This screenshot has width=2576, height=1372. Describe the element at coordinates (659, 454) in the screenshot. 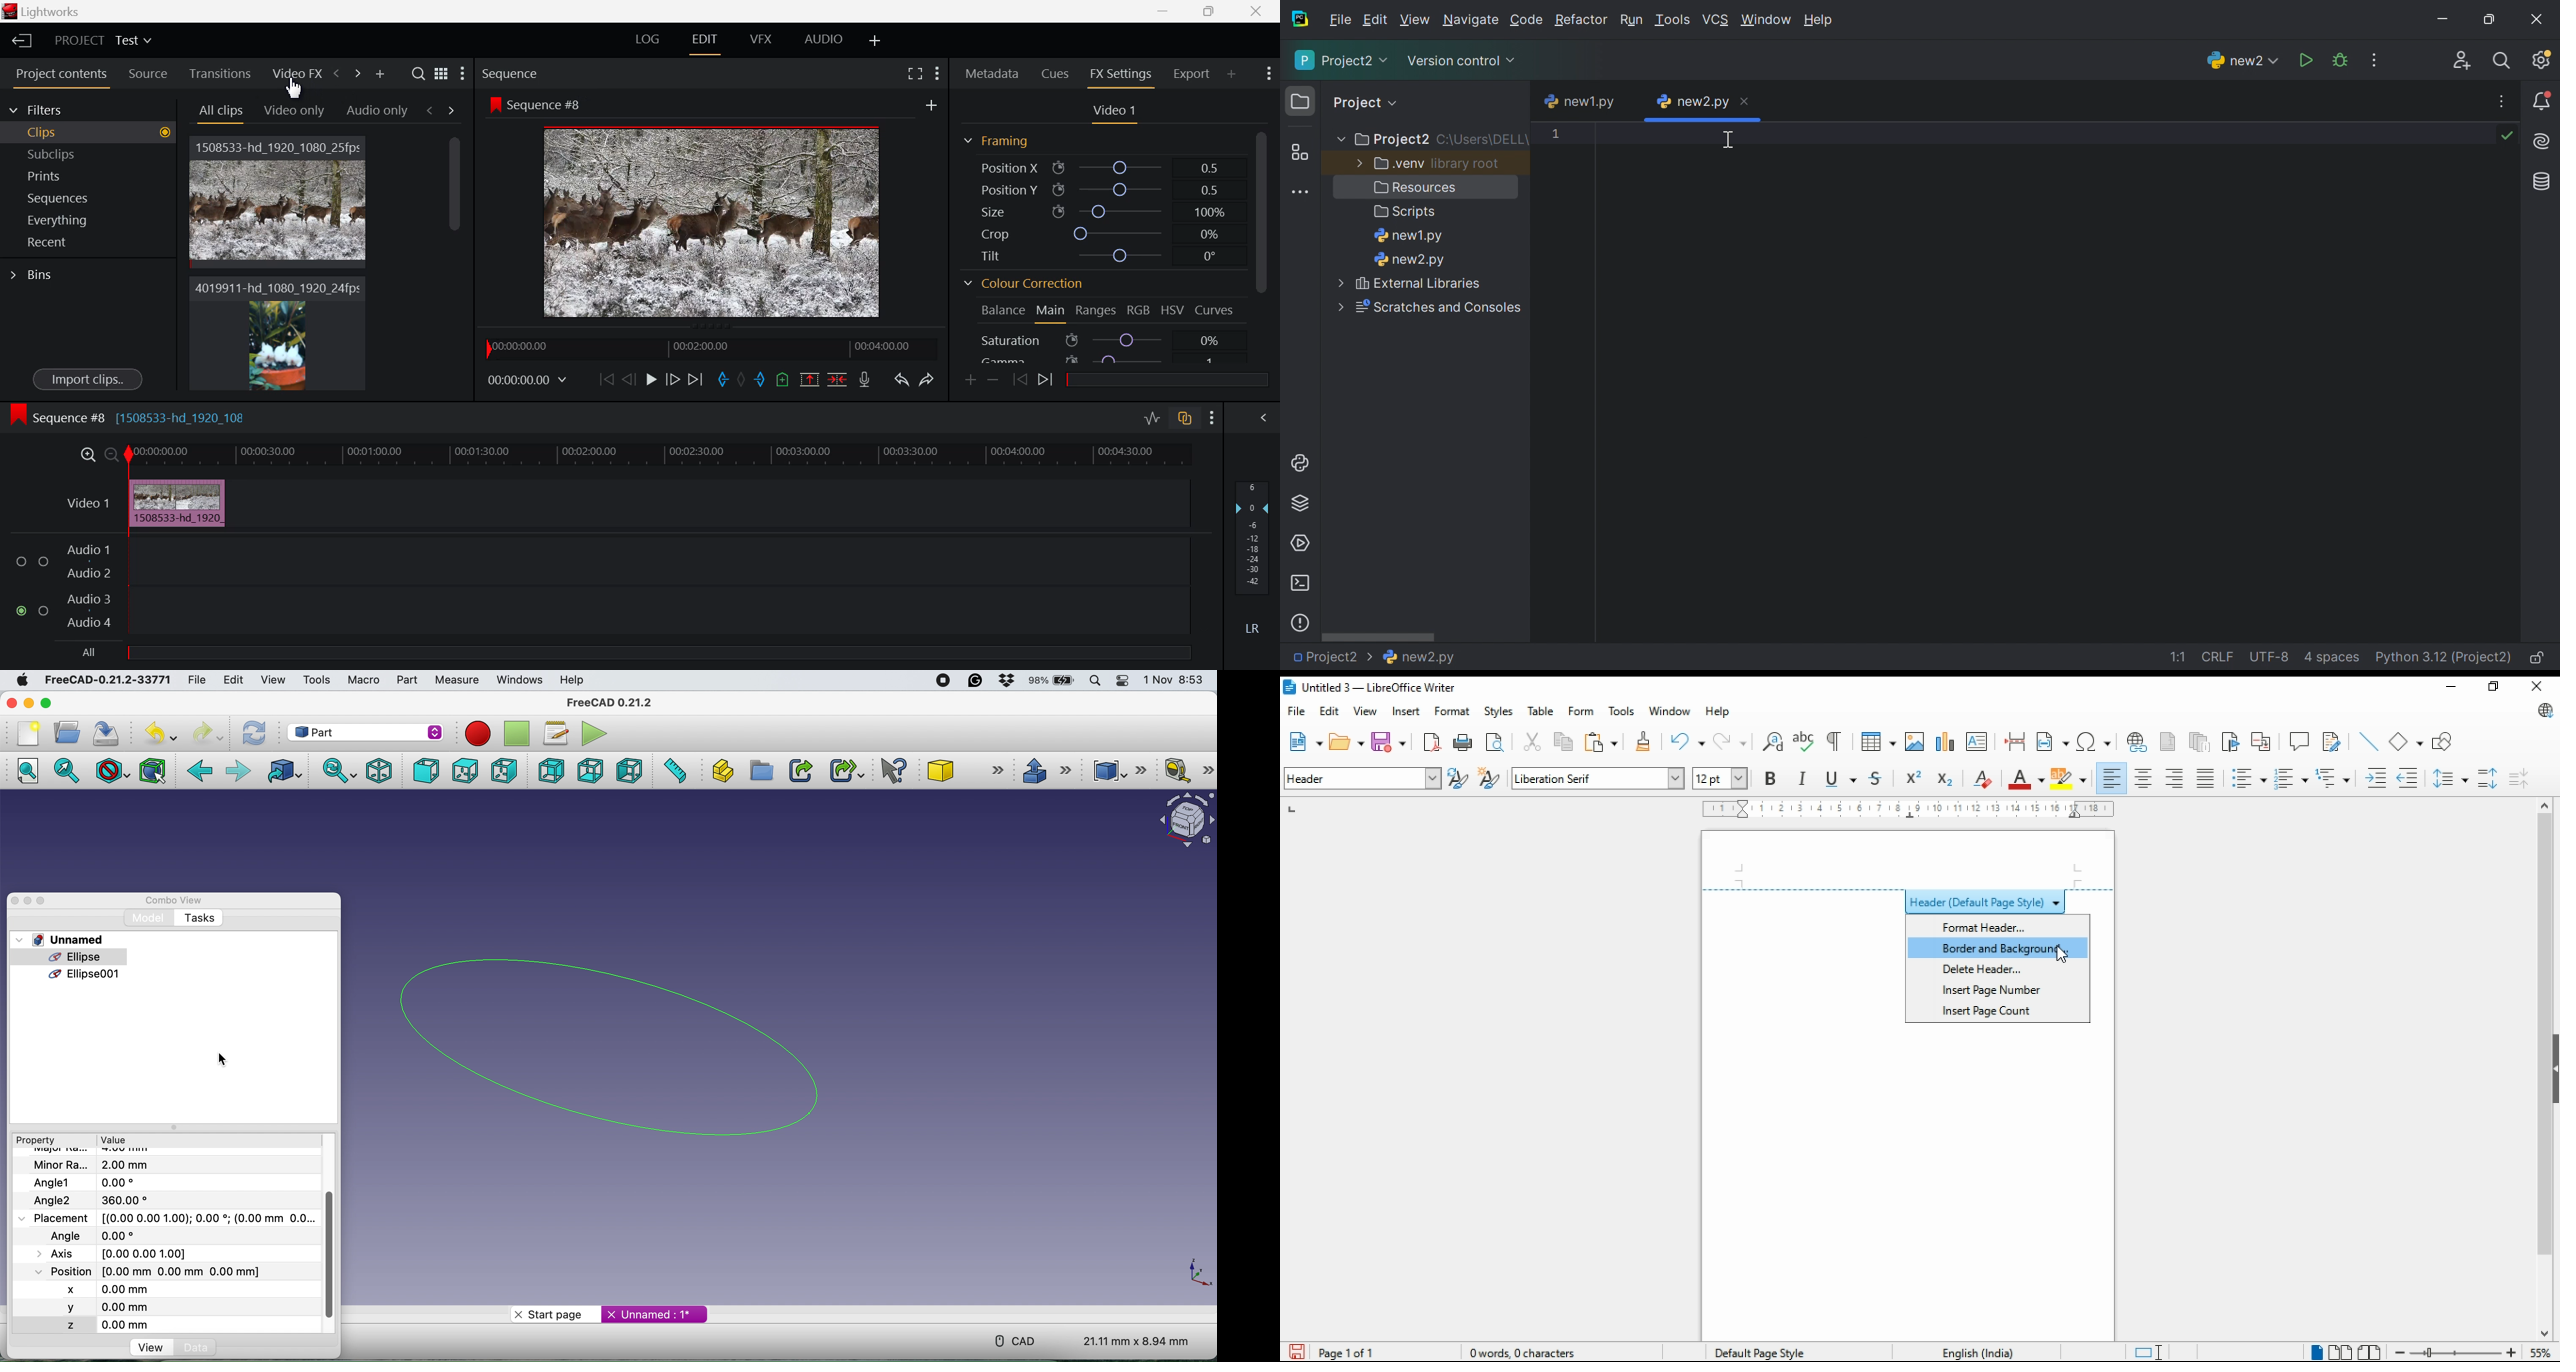

I see `Project Timeline` at that location.